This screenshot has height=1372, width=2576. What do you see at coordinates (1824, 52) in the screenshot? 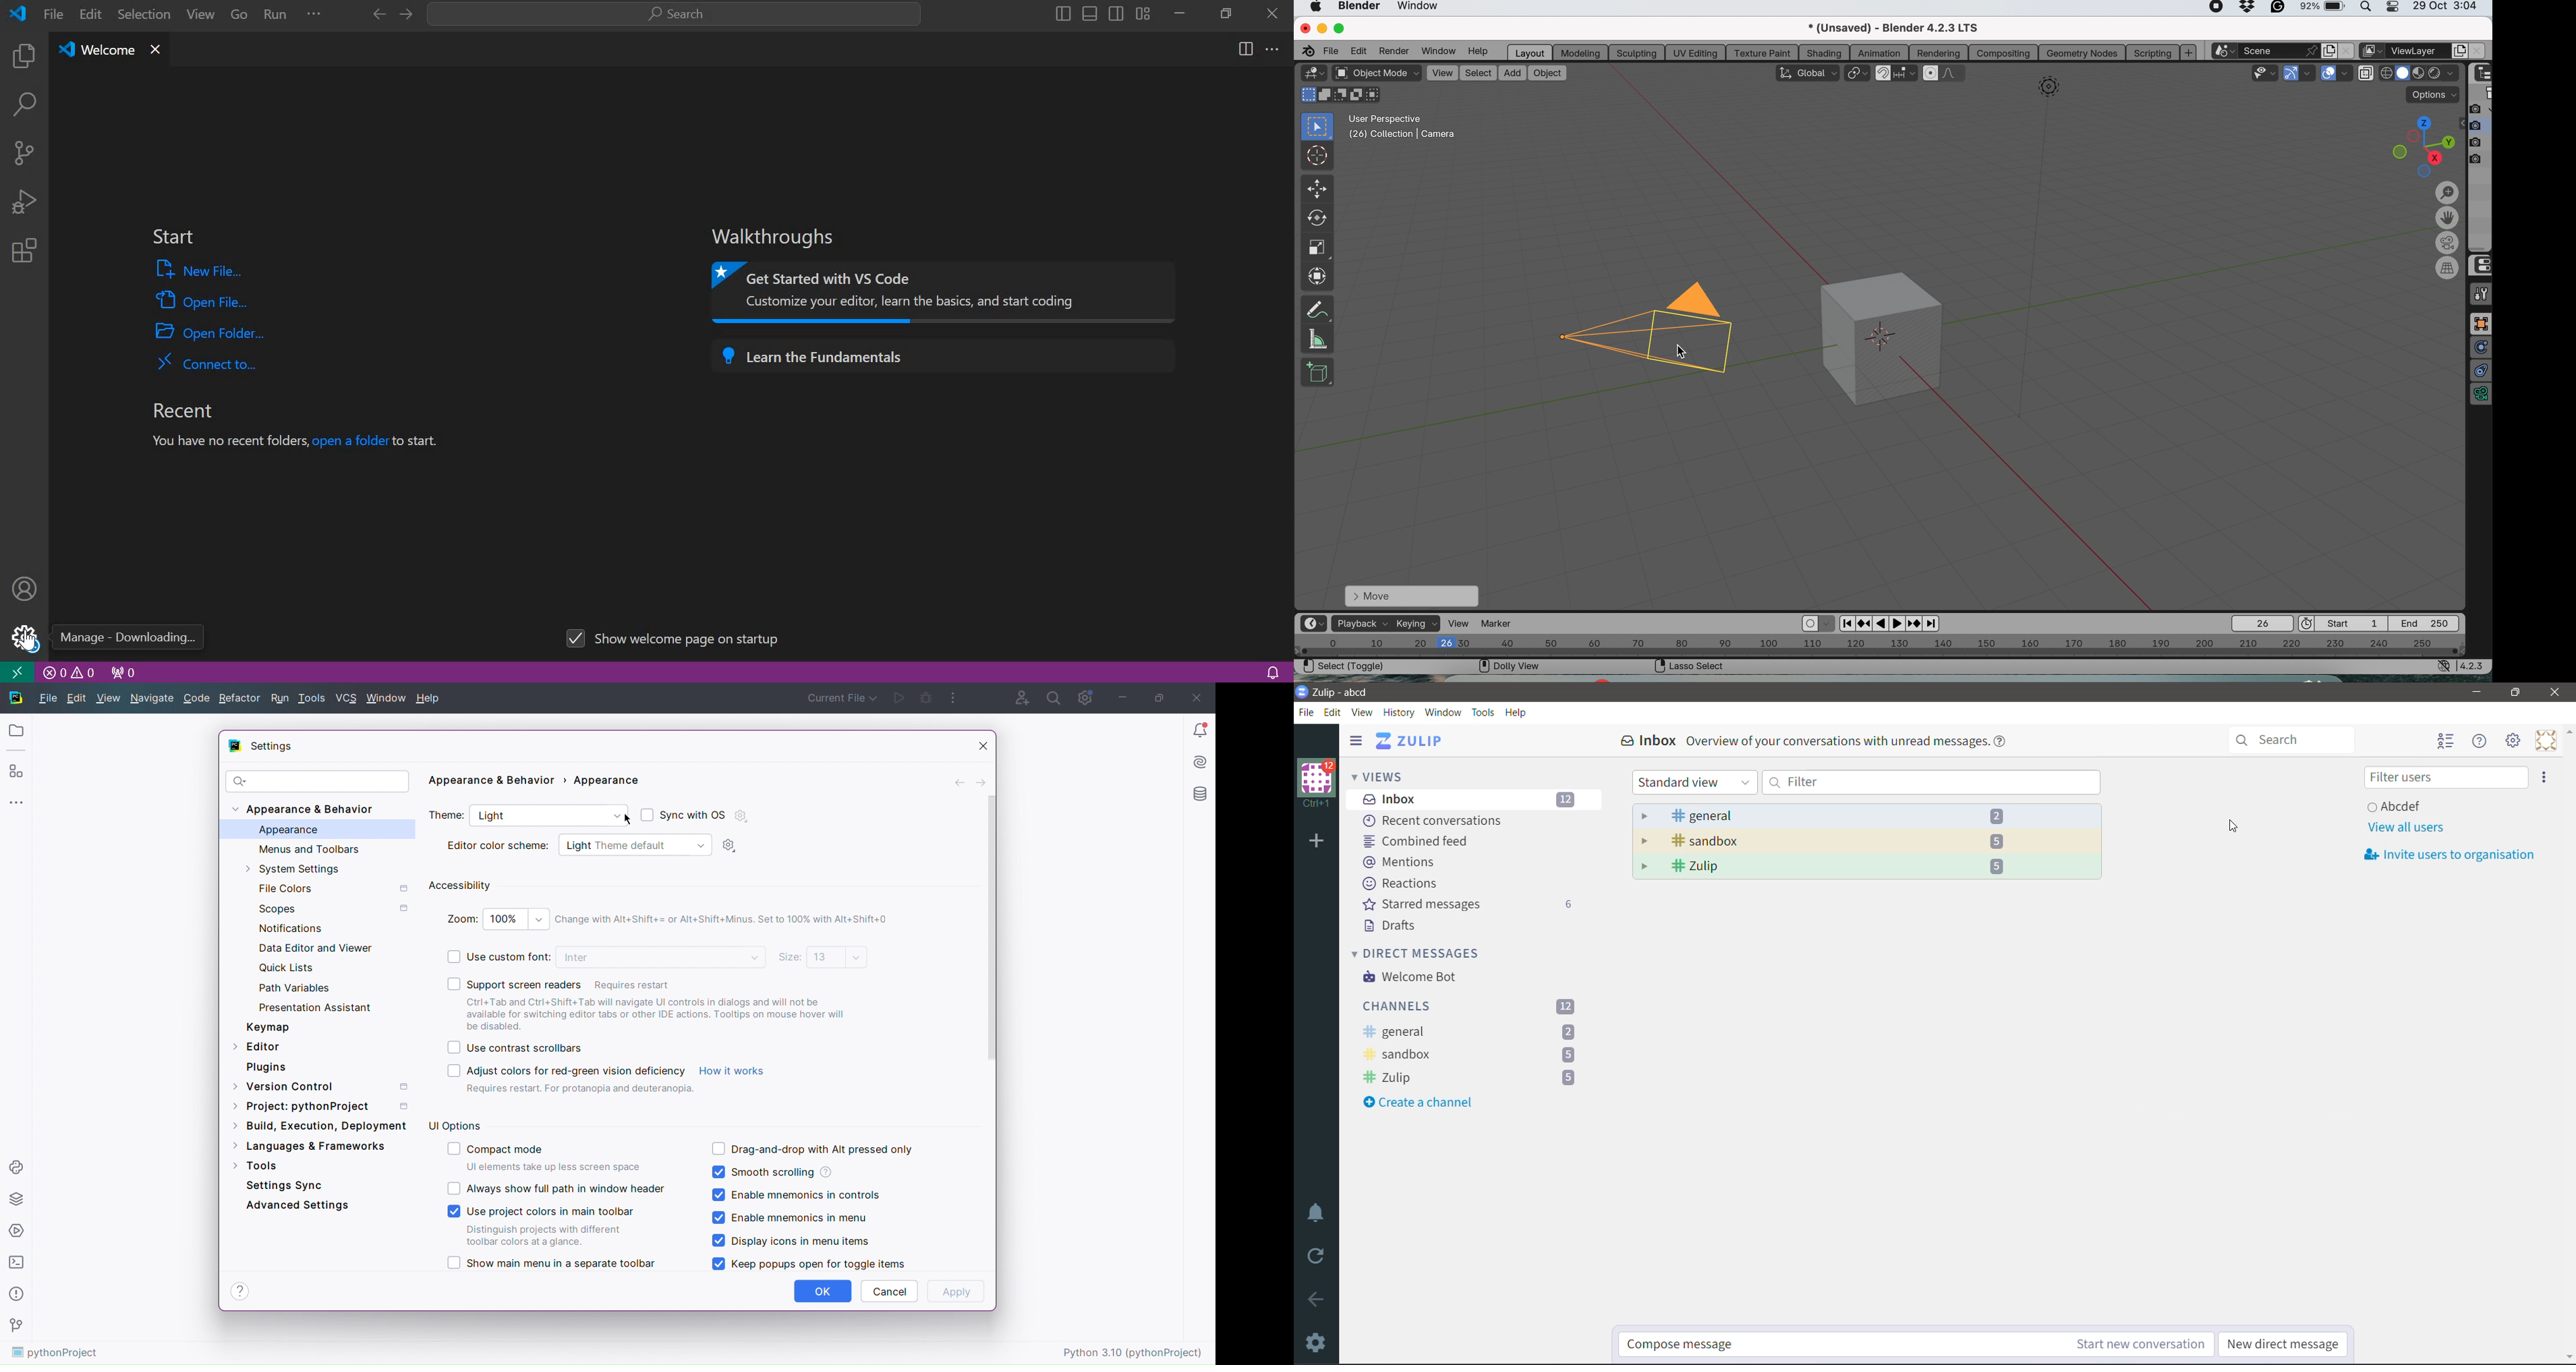
I see `shading` at bounding box center [1824, 52].